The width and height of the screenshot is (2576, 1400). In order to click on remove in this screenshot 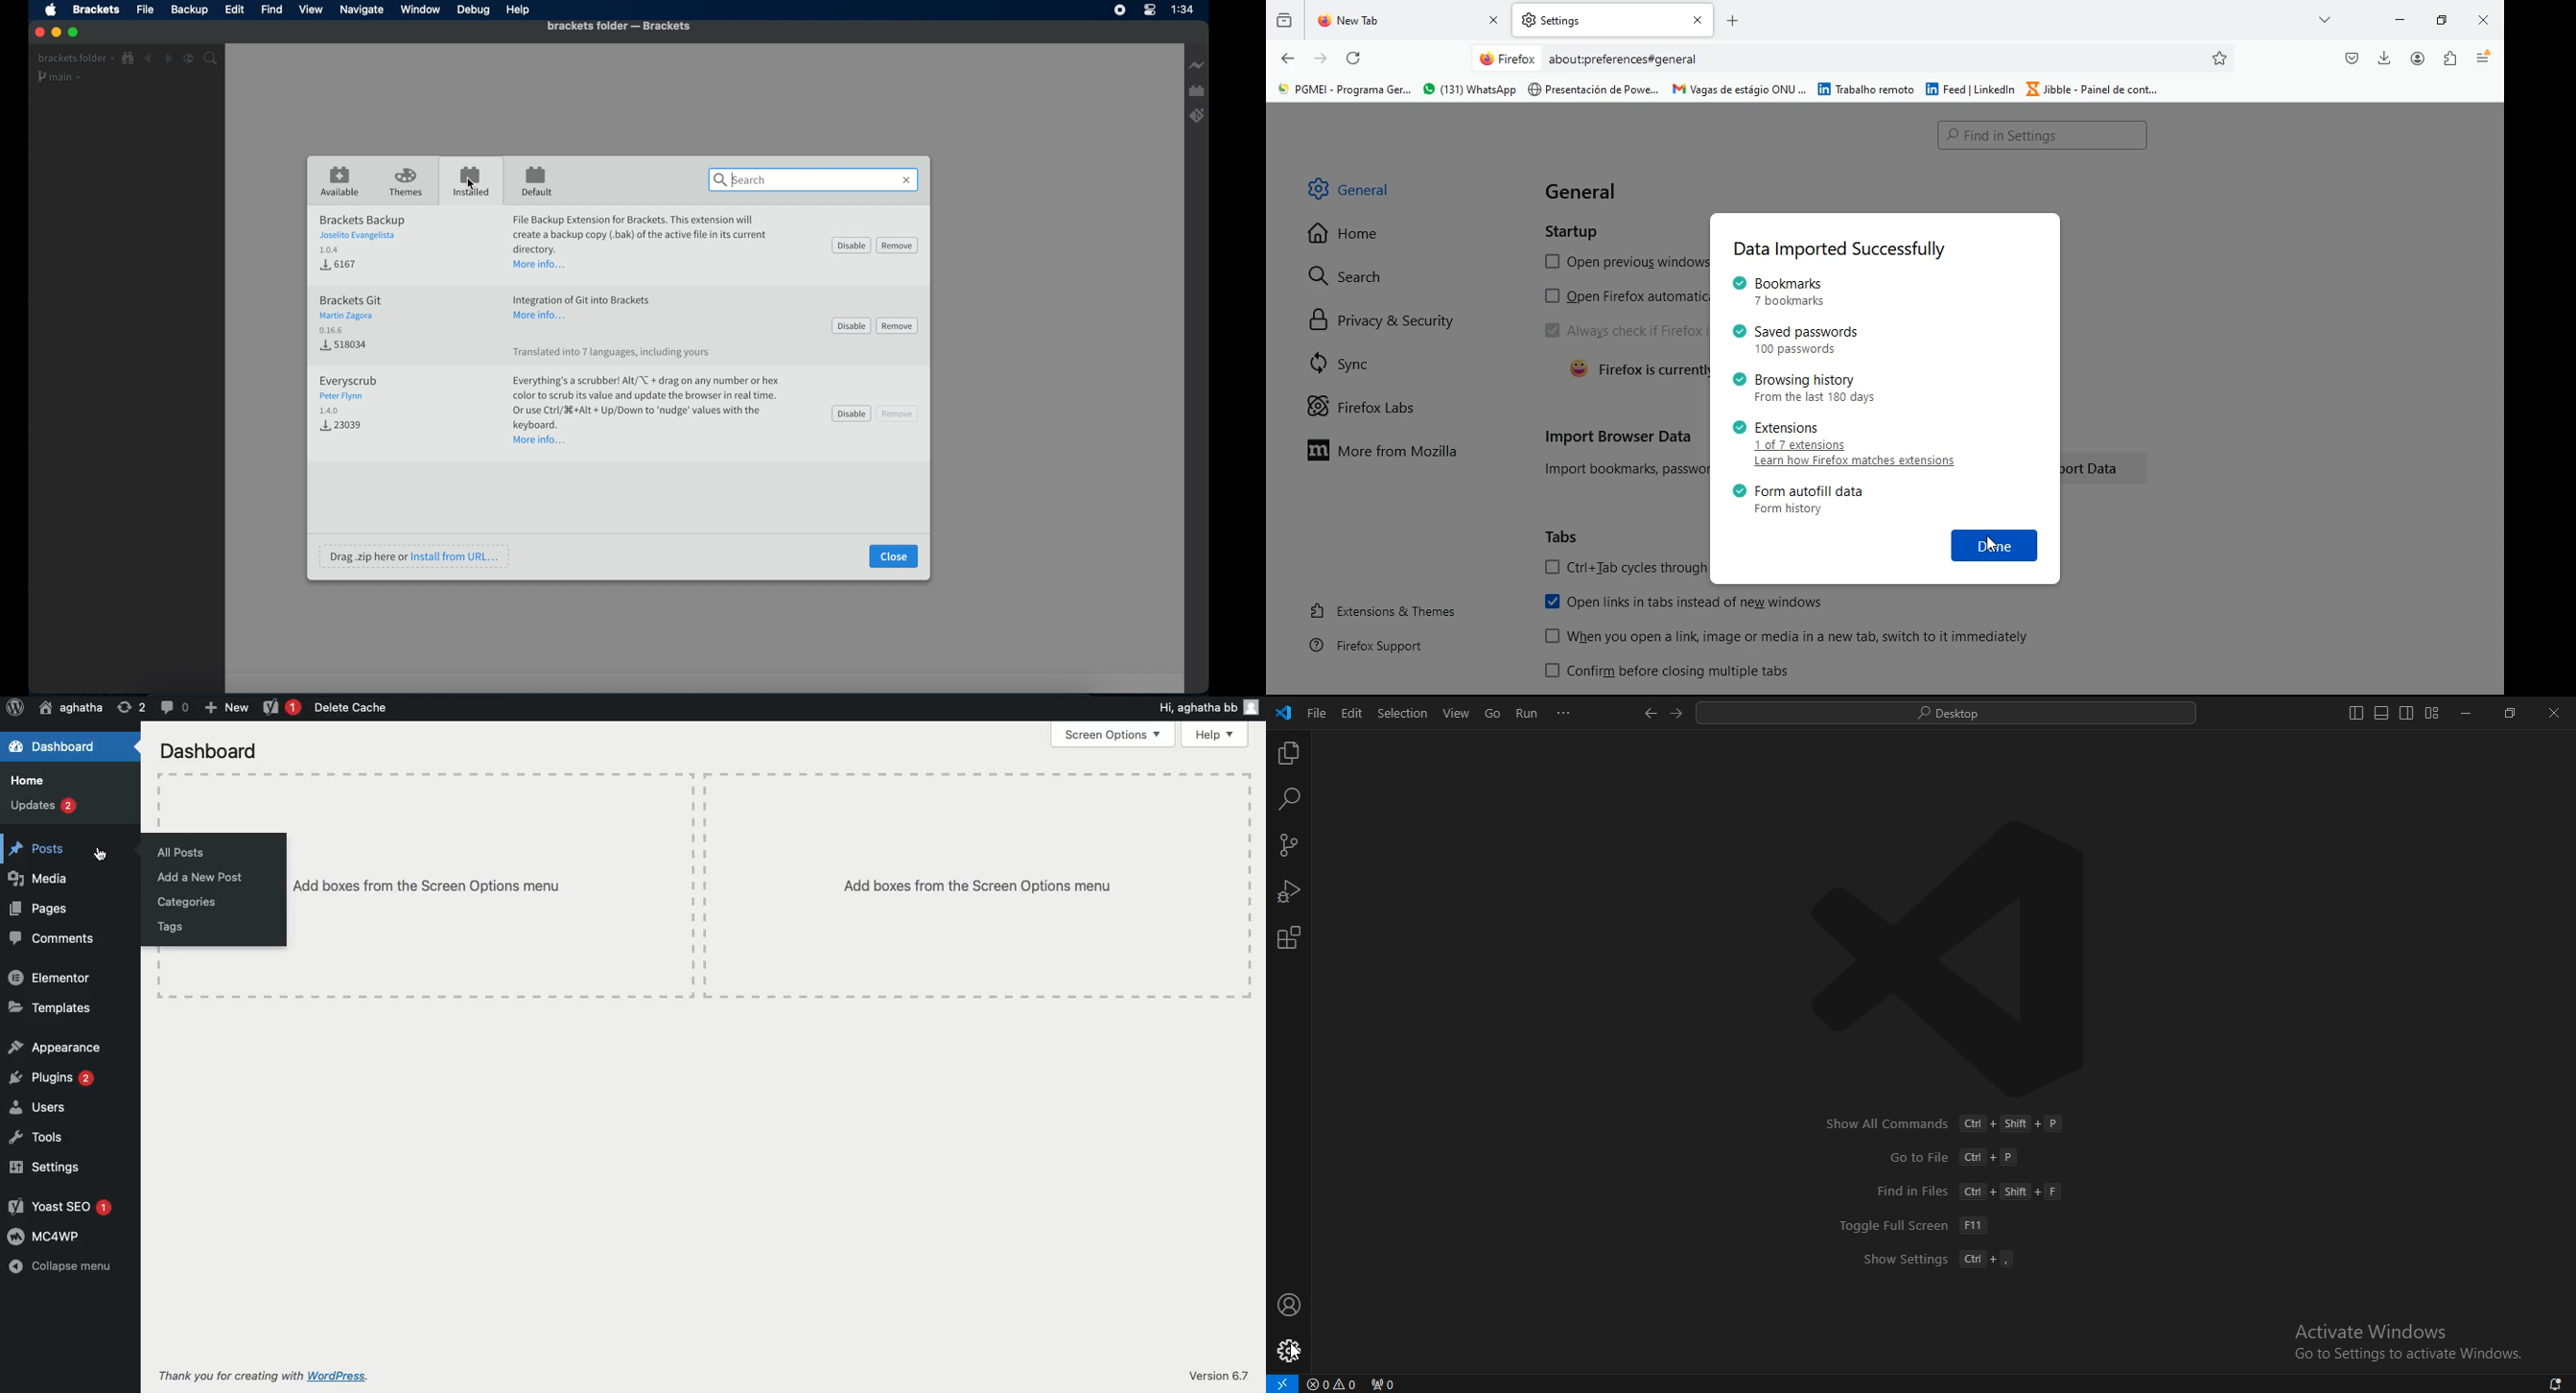, I will do `click(897, 245)`.